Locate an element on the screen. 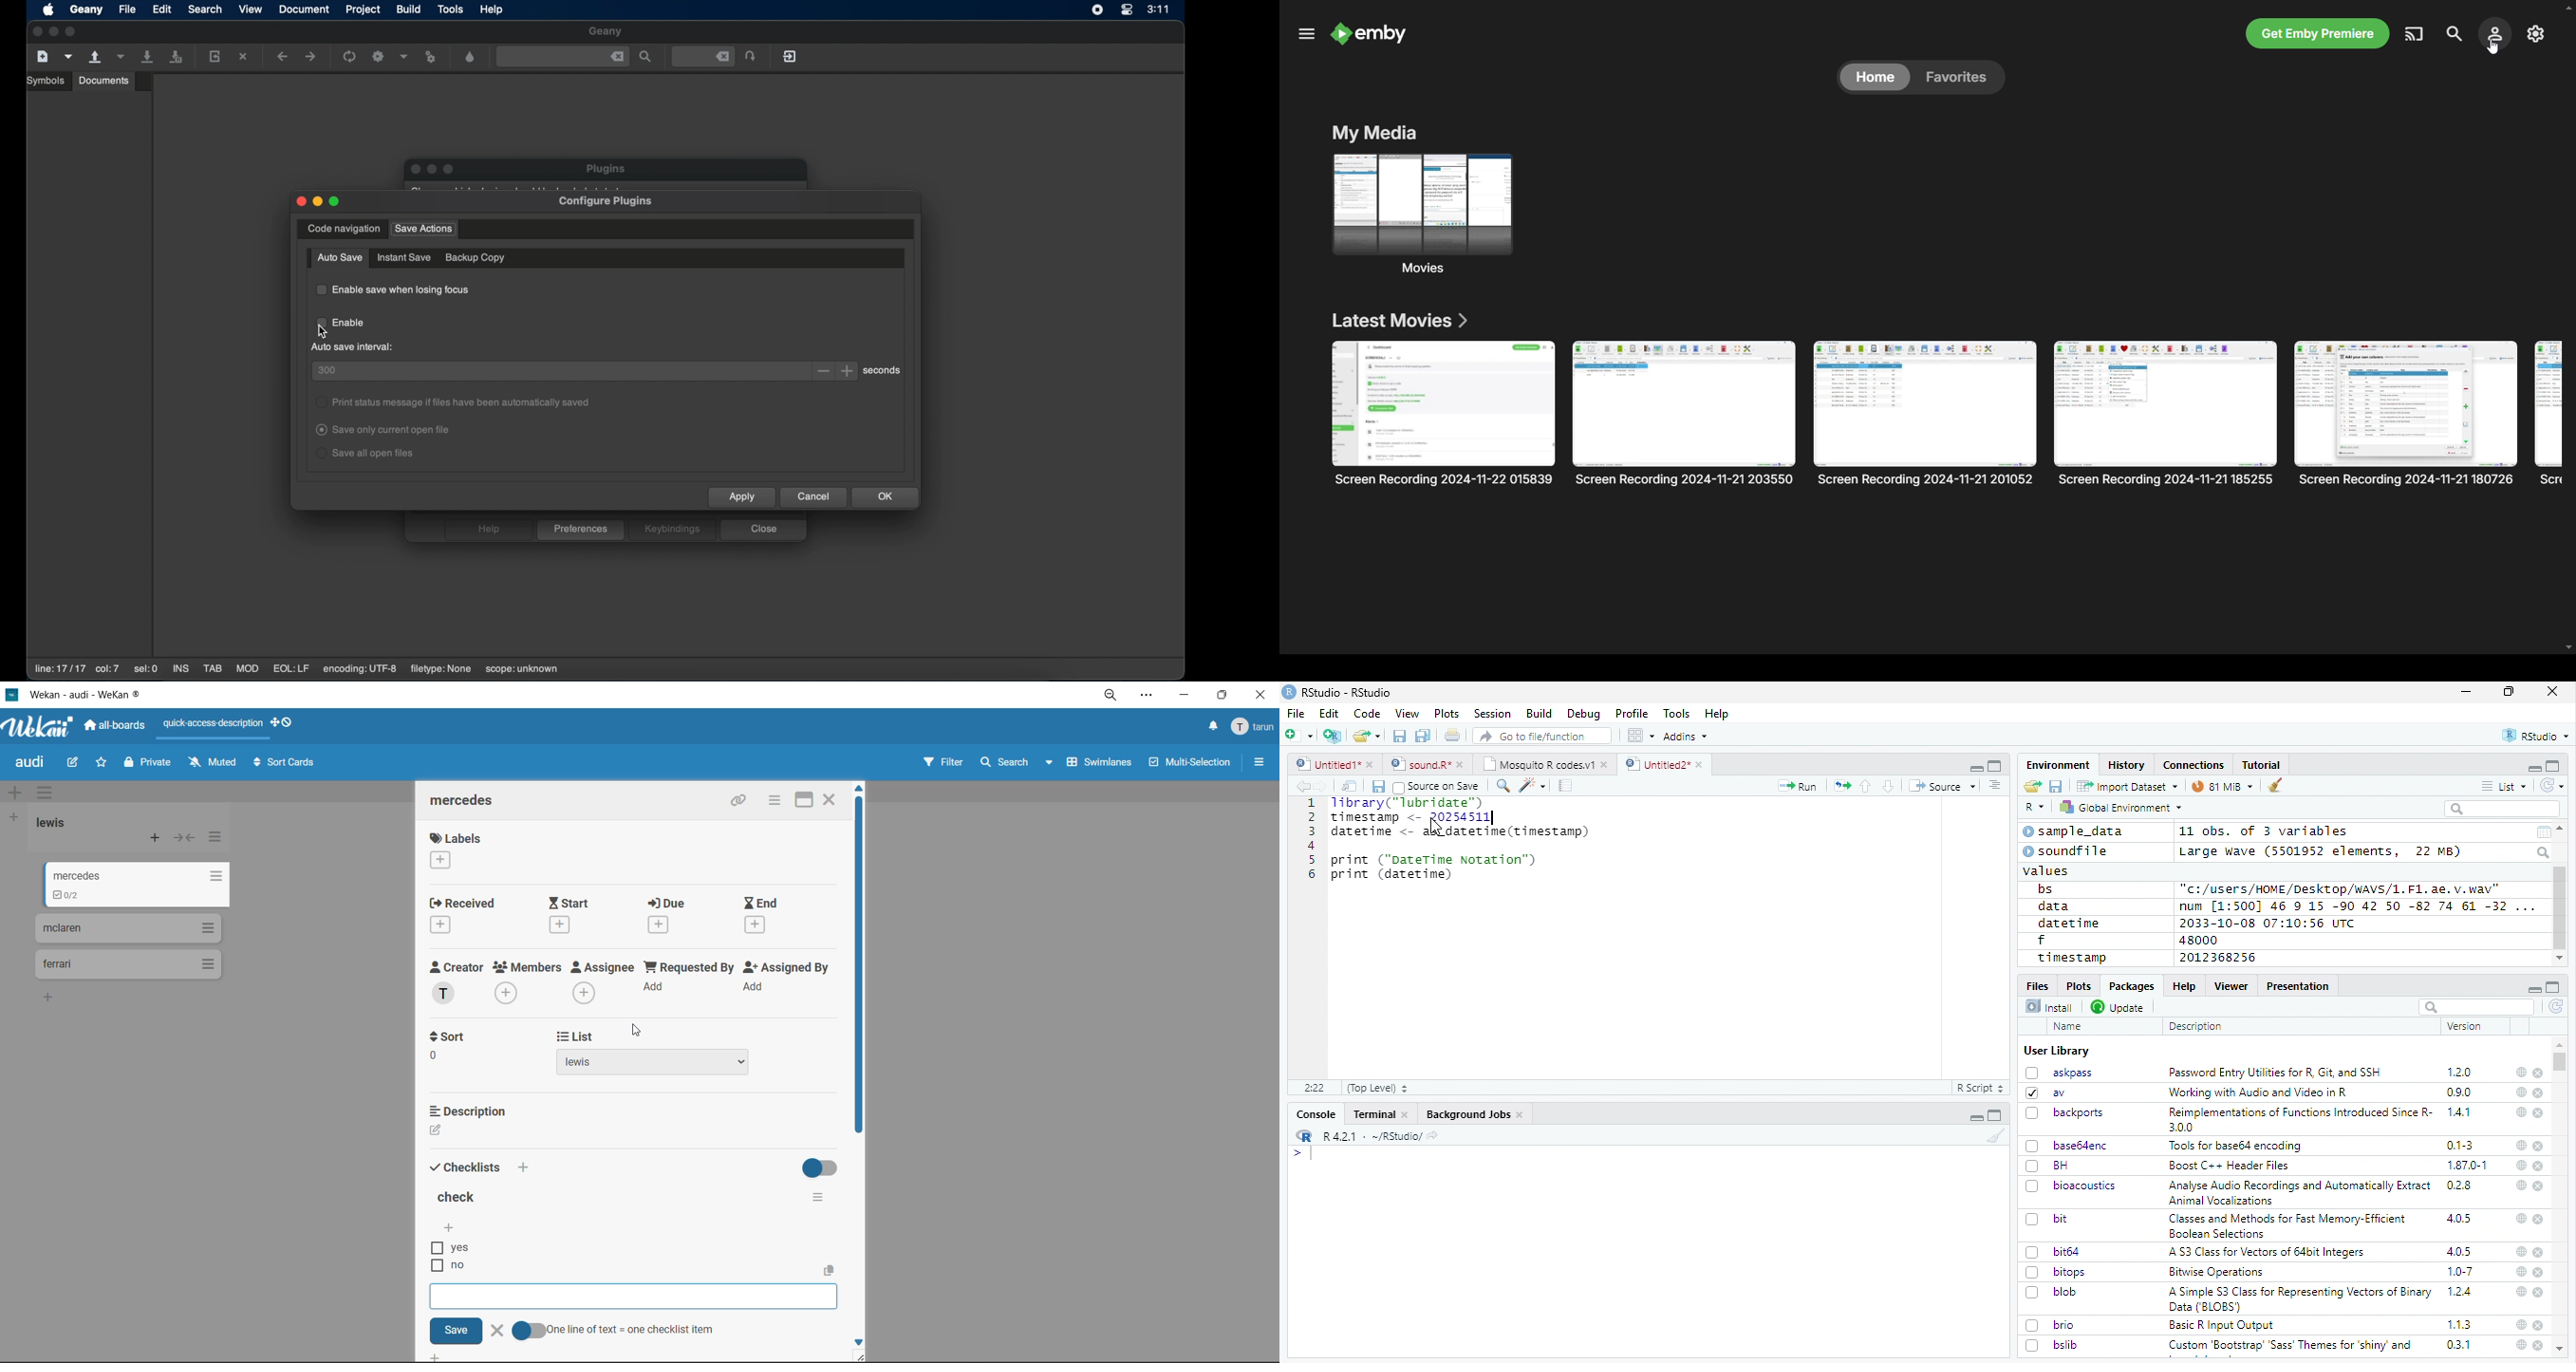 The height and width of the screenshot is (1372, 2576). Update is located at coordinates (2119, 1007).